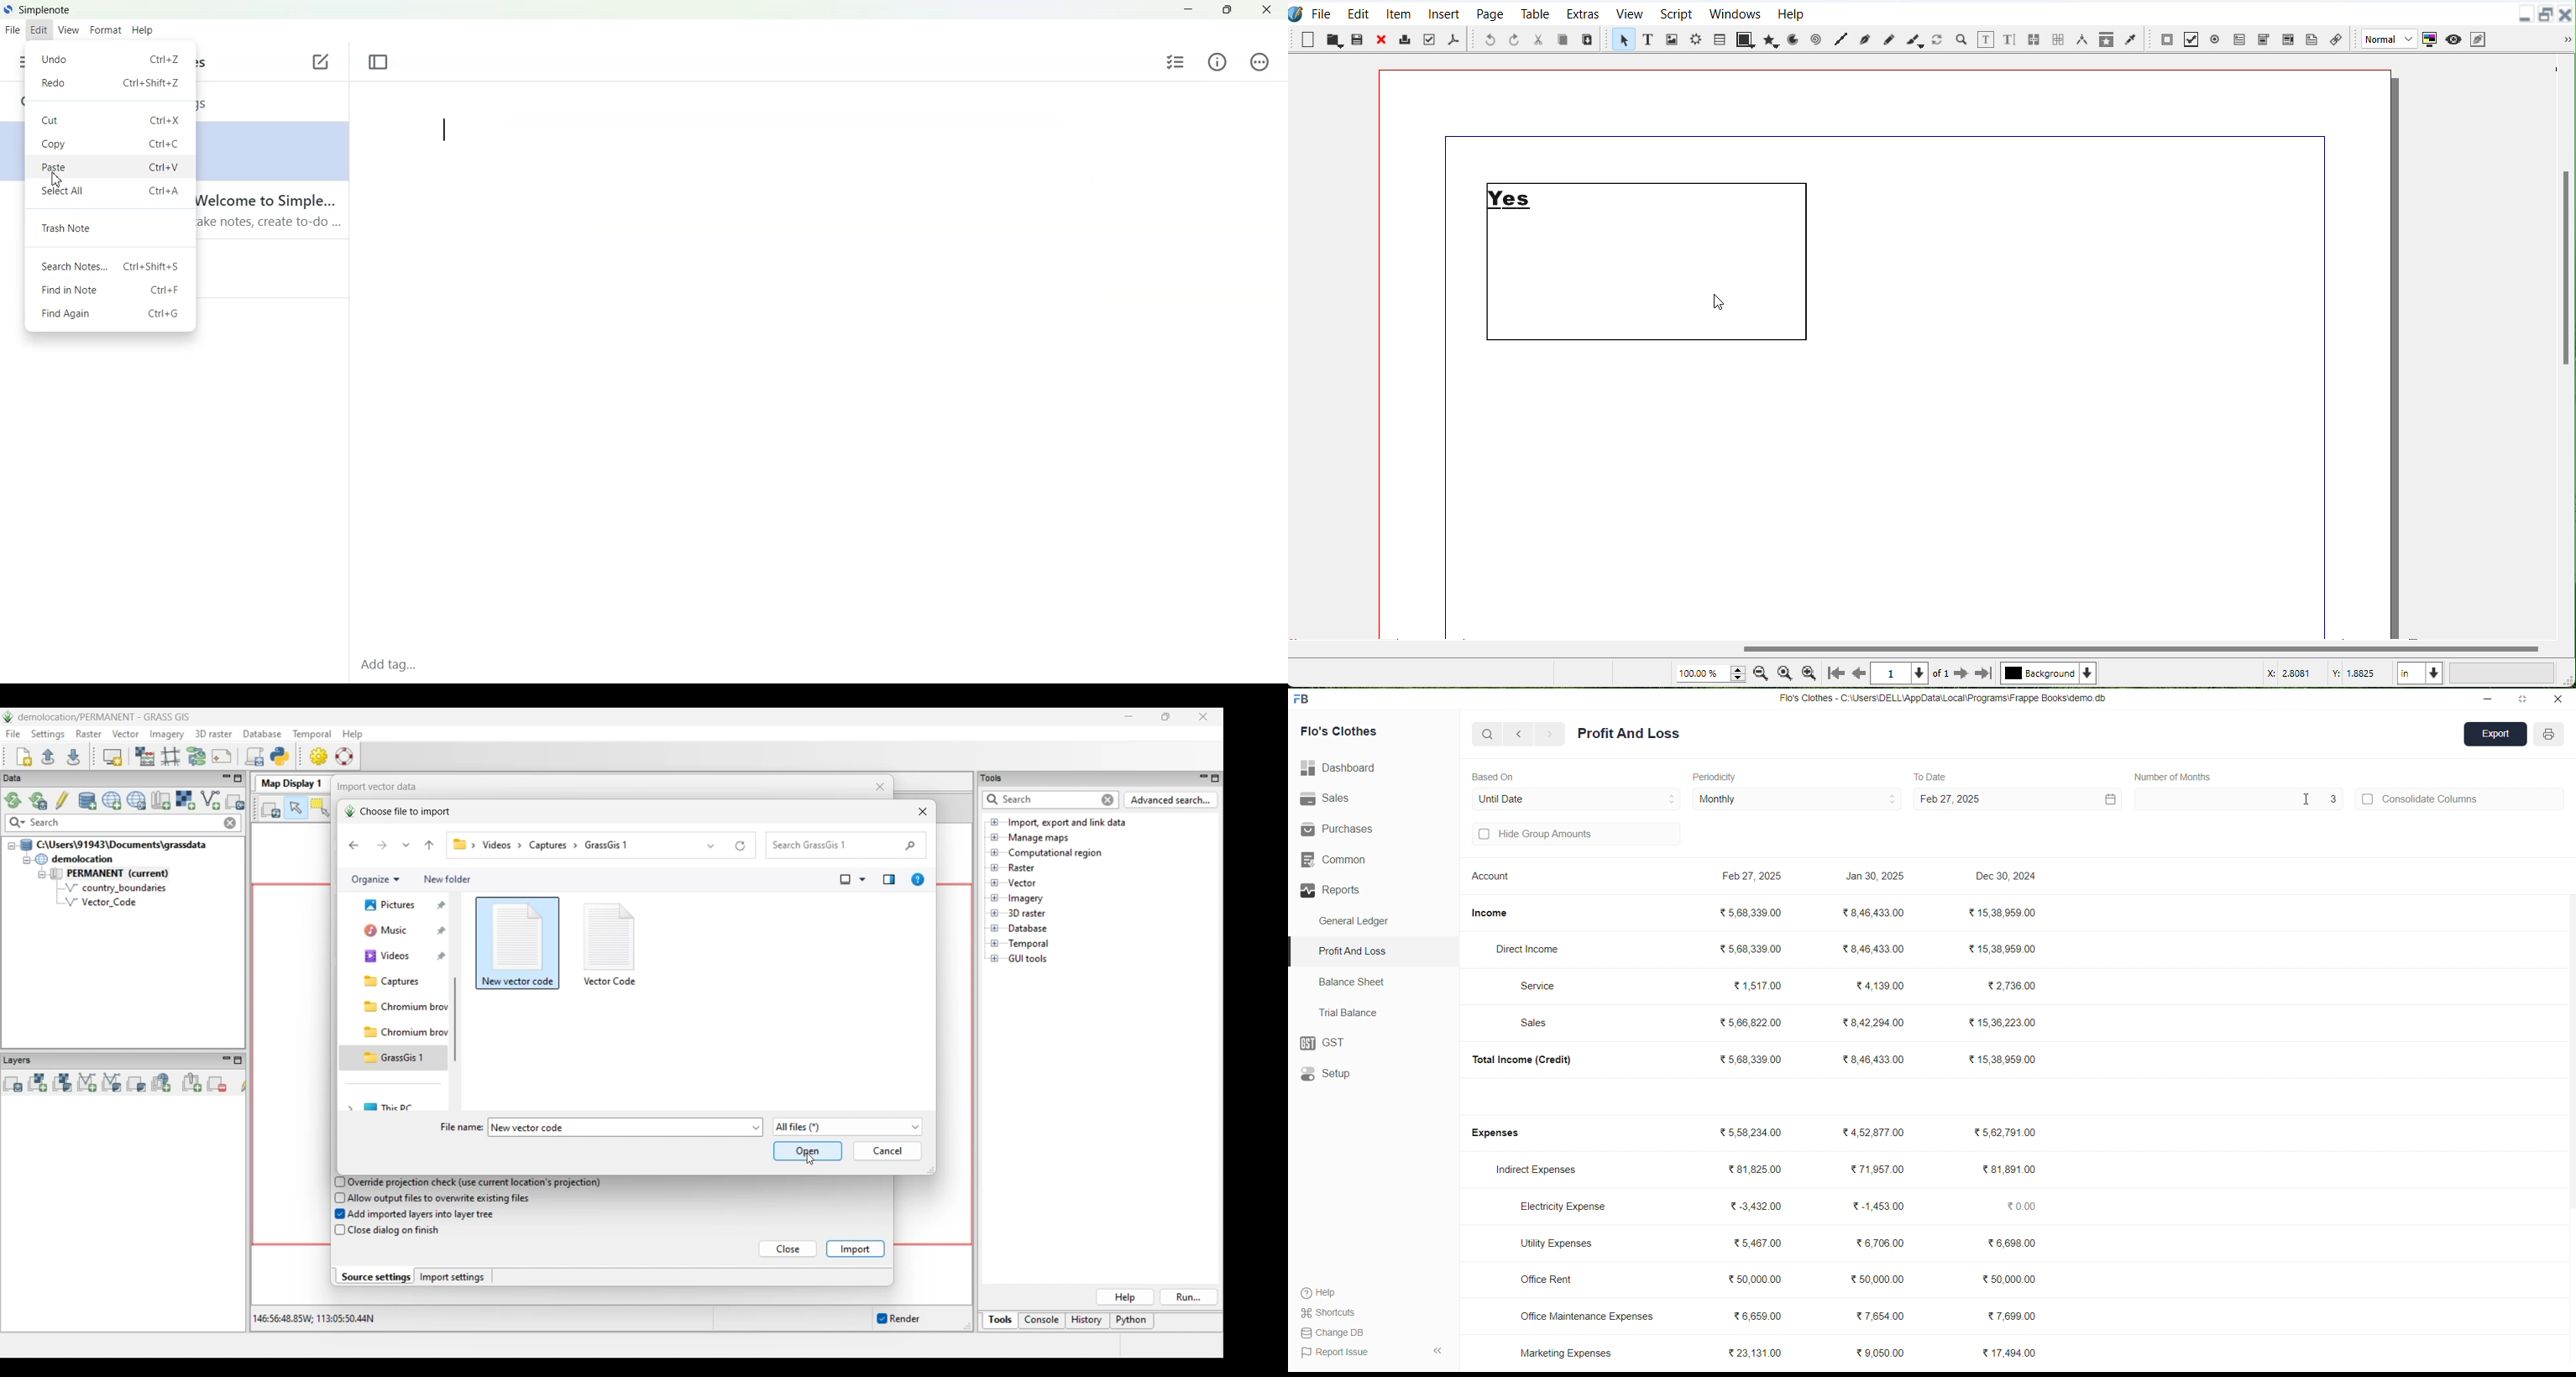 The image size is (2576, 1400). Describe the element at coordinates (1758, 1353) in the screenshot. I see `₹23,131.00` at that location.